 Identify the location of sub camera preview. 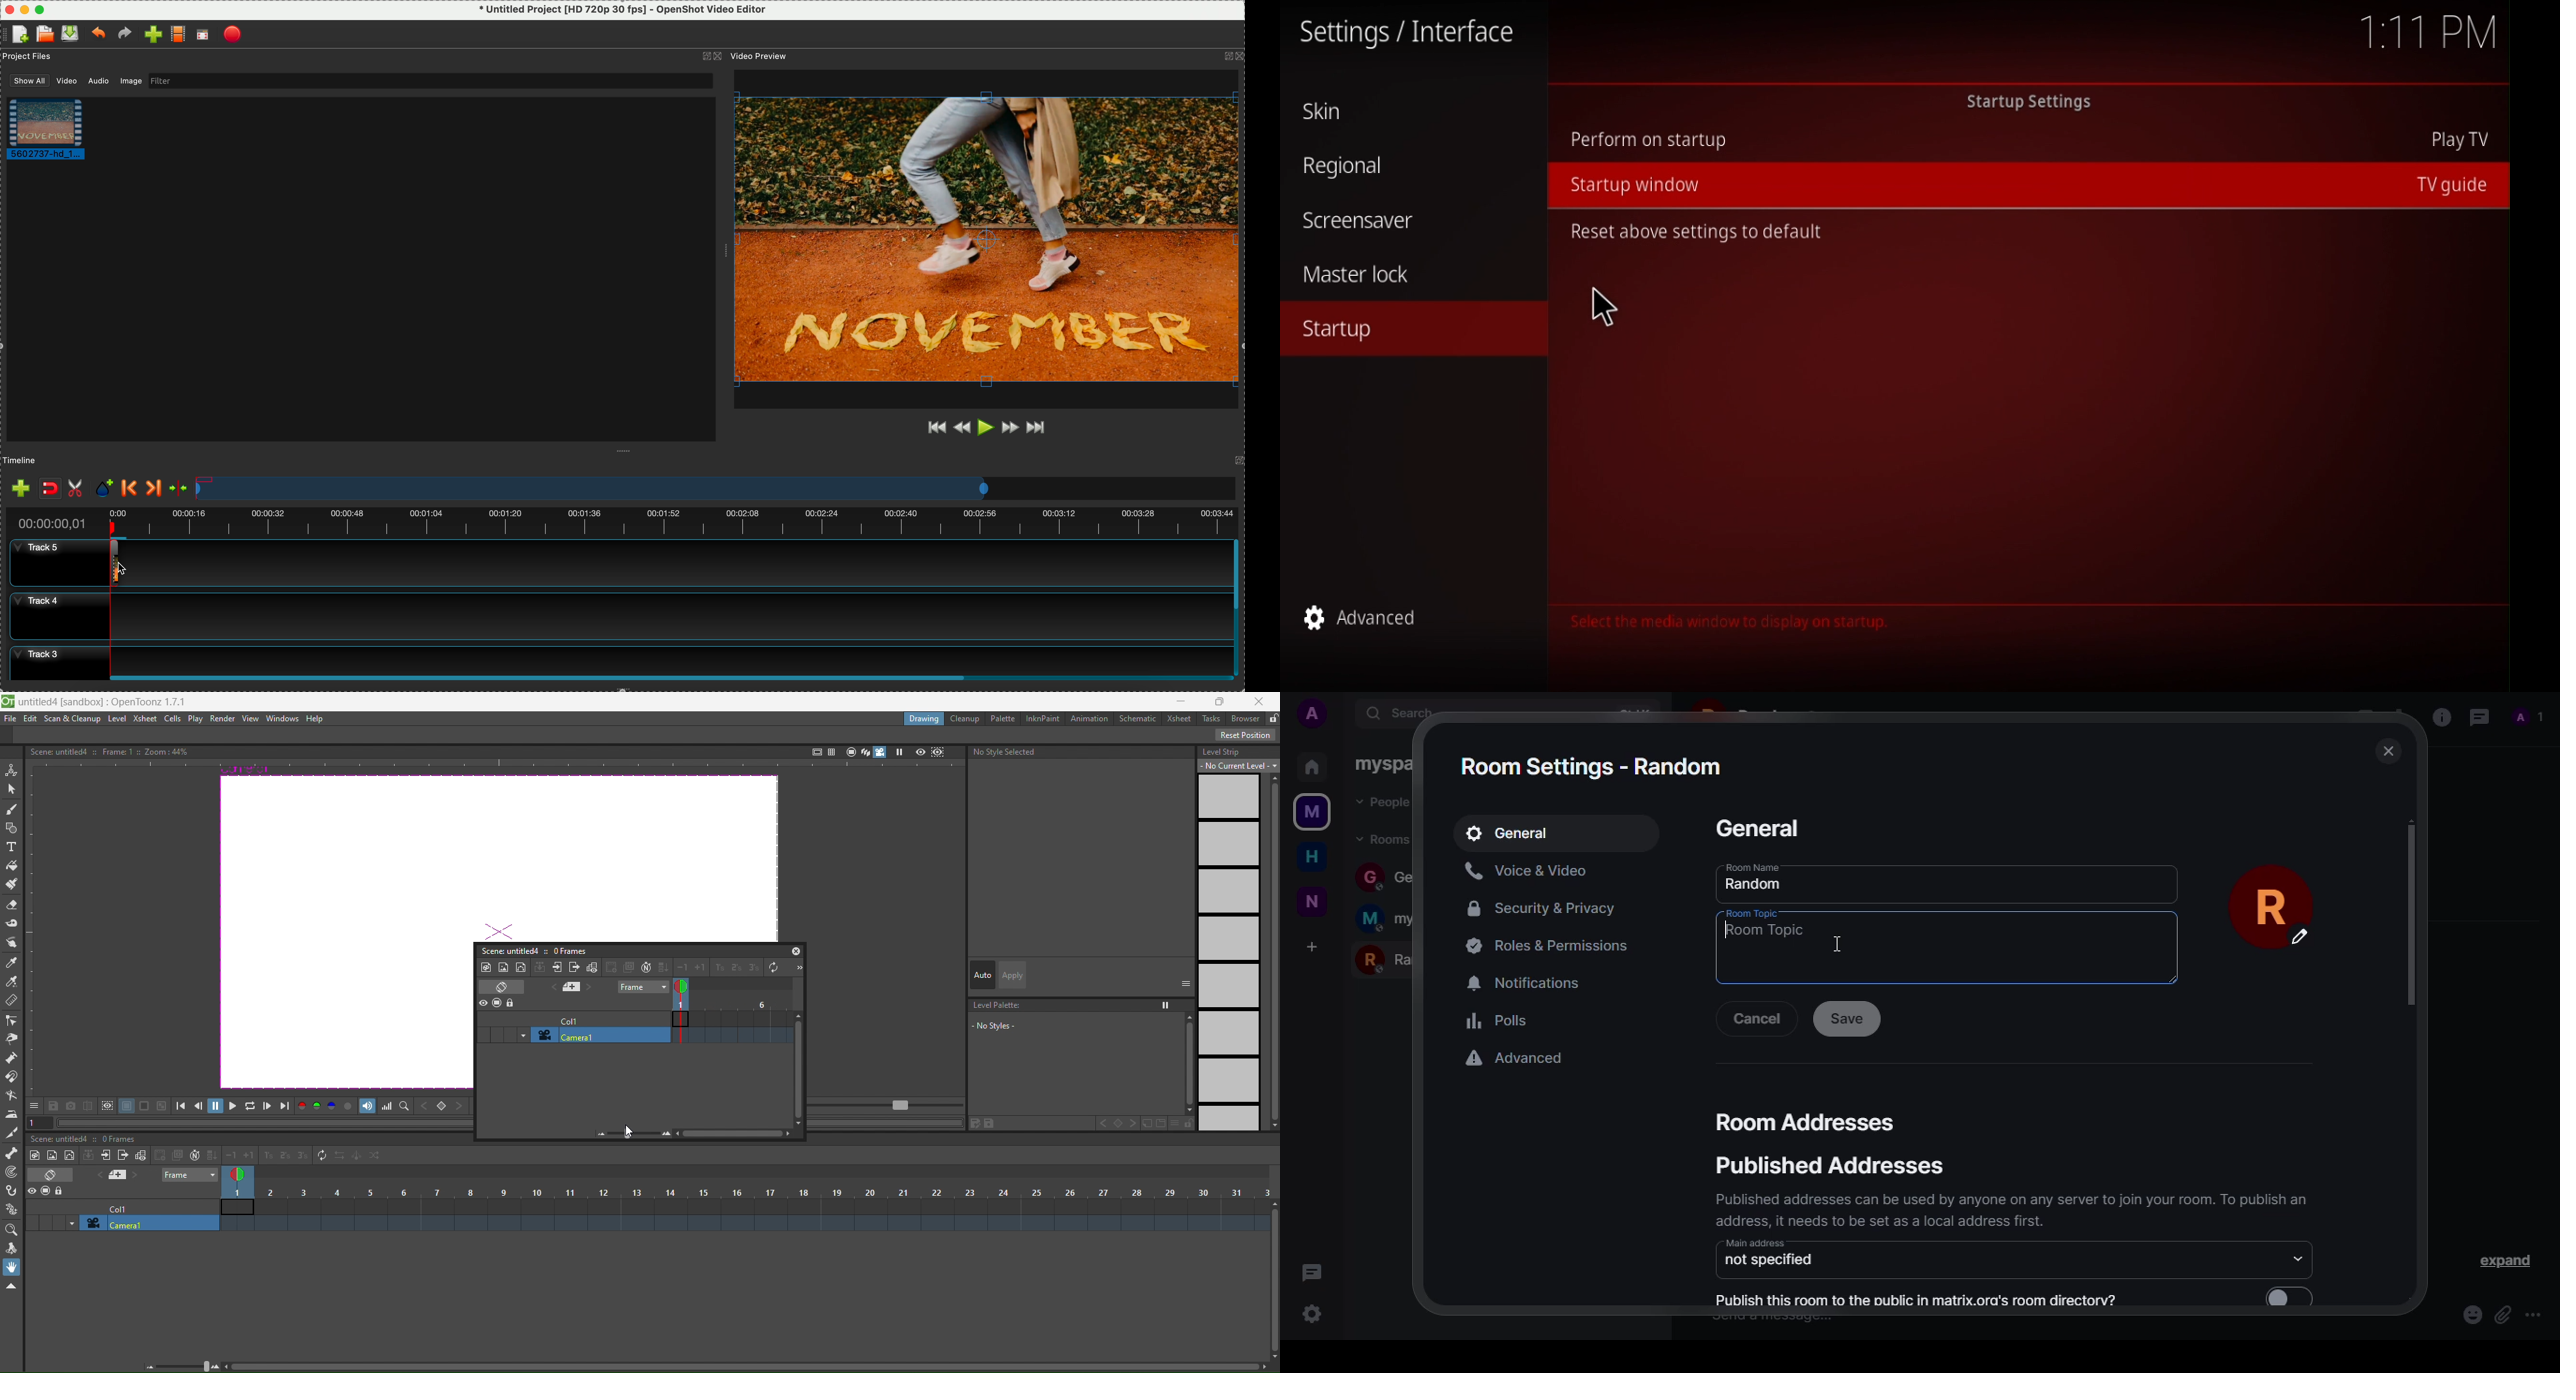
(938, 752).